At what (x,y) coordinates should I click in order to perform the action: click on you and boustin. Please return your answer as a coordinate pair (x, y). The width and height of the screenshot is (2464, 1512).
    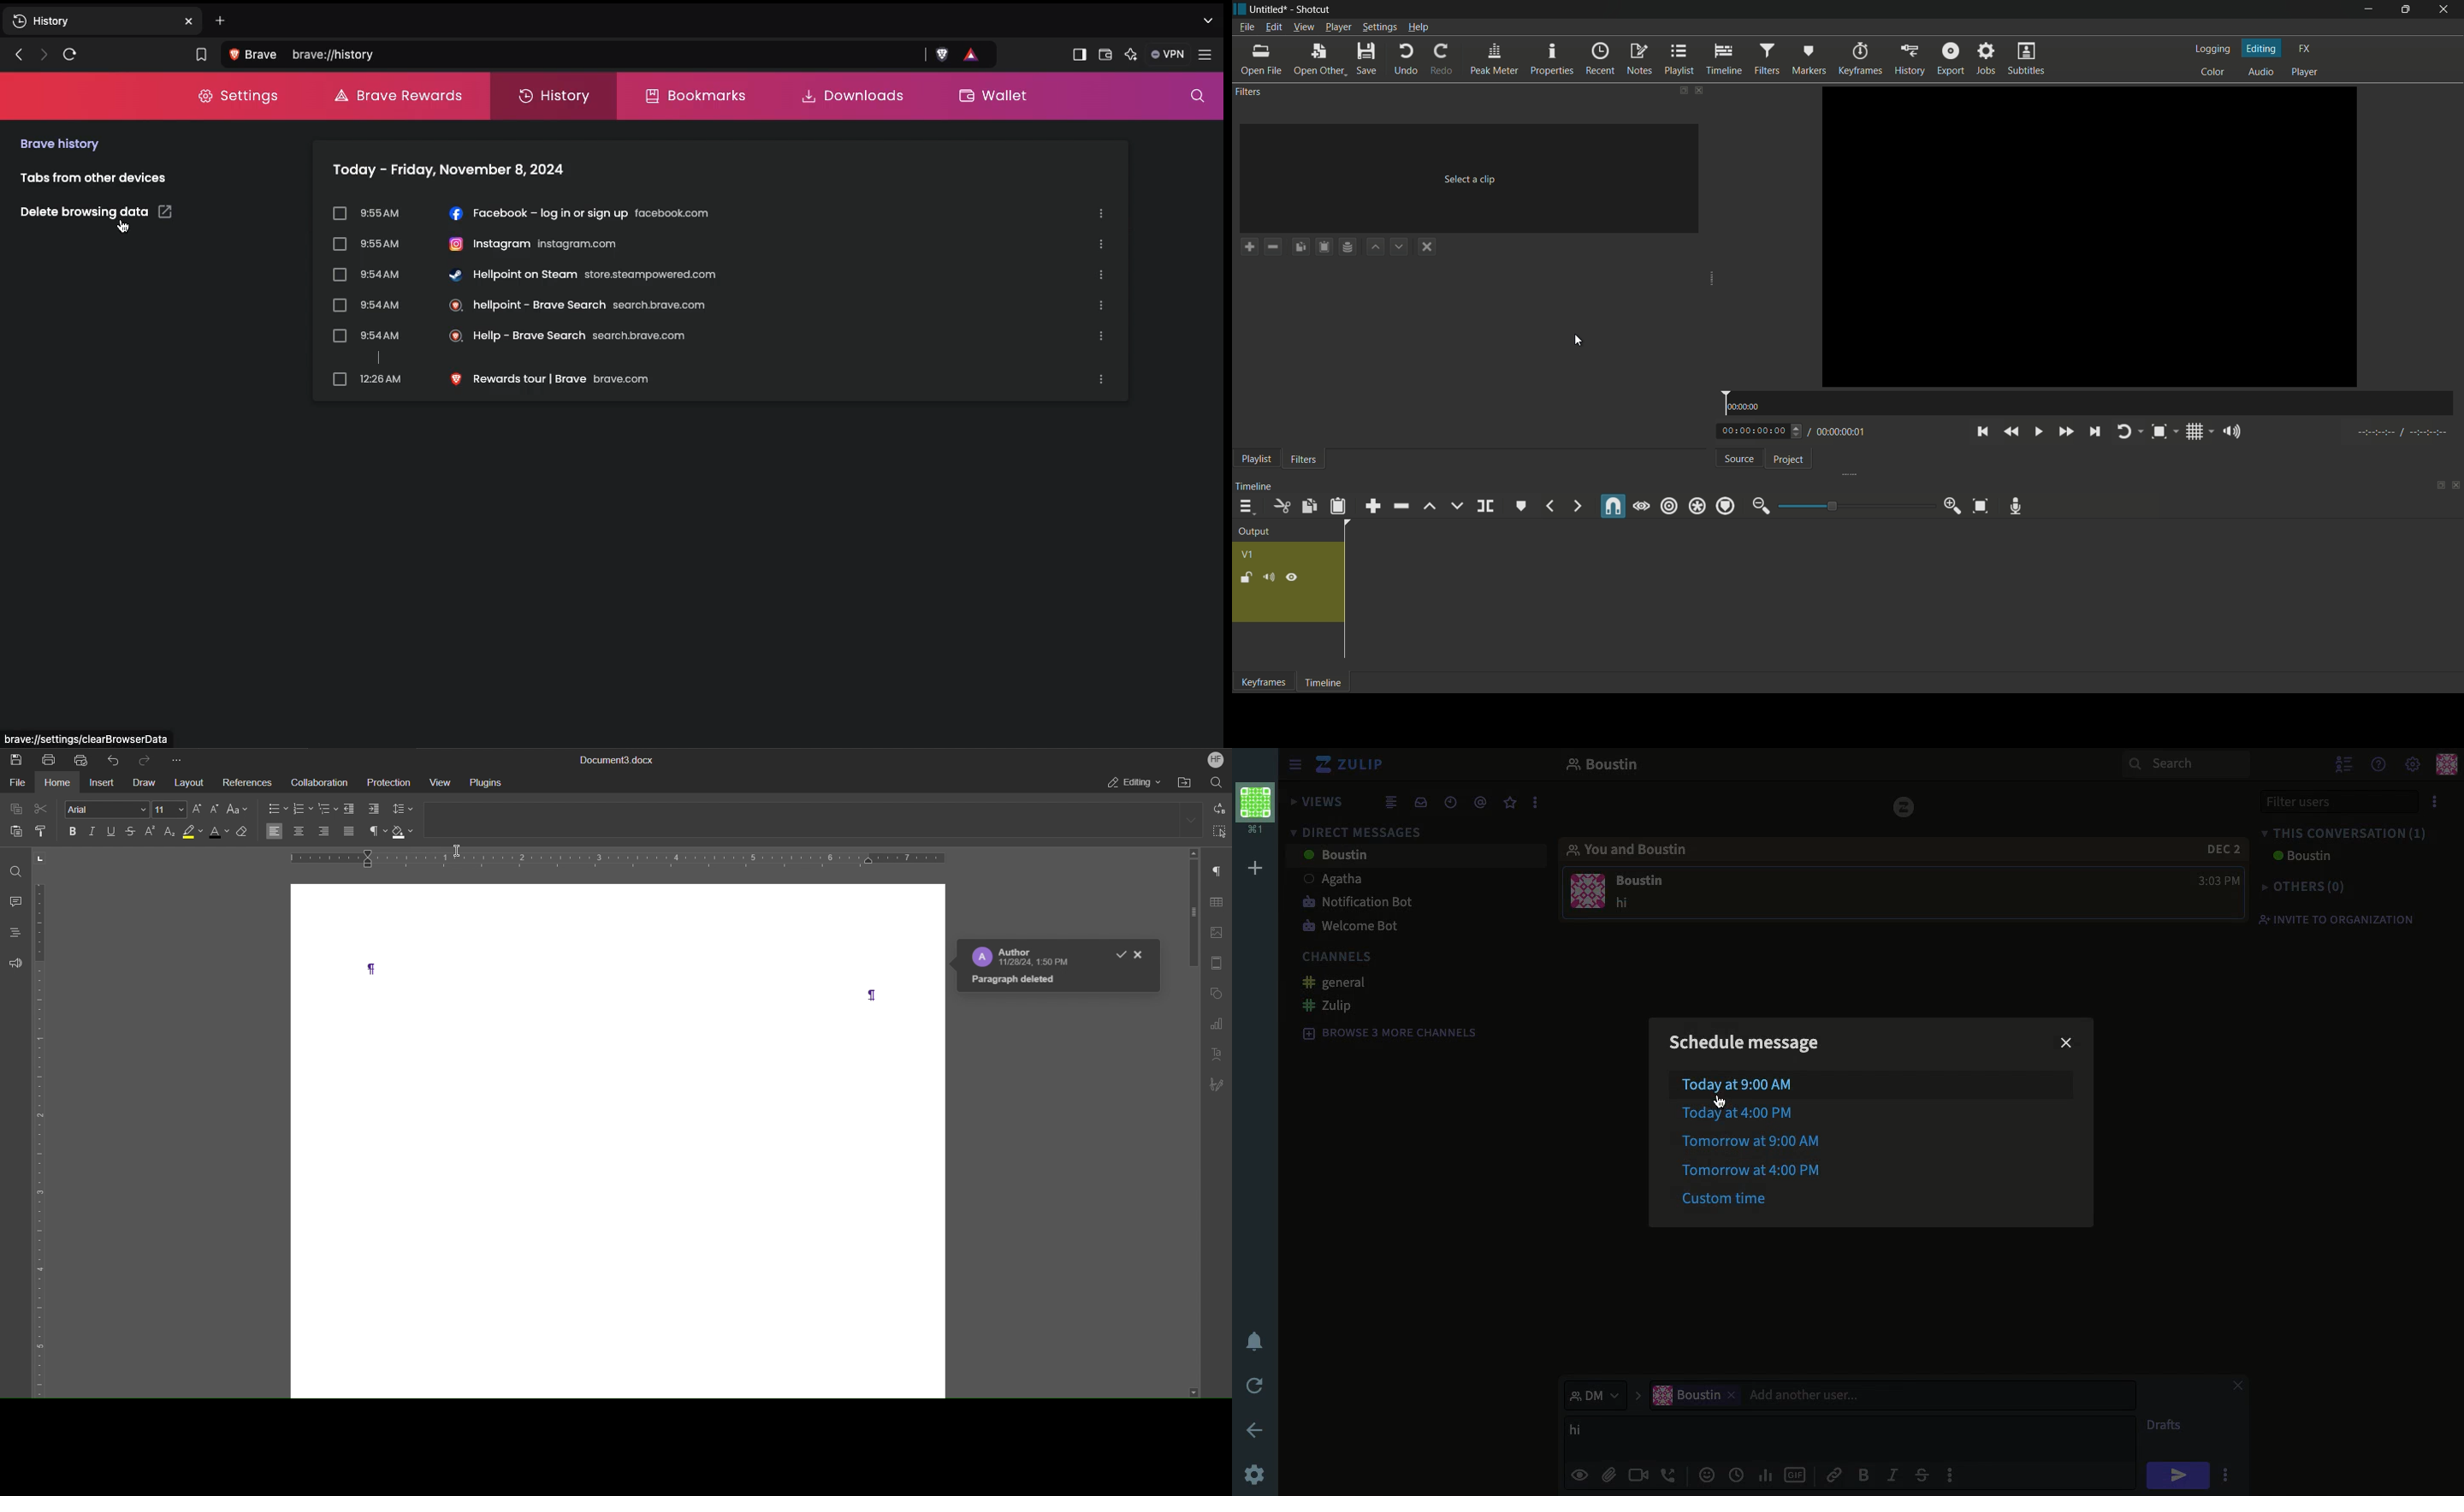
    Looking at the image, I should click on (1637, 848).